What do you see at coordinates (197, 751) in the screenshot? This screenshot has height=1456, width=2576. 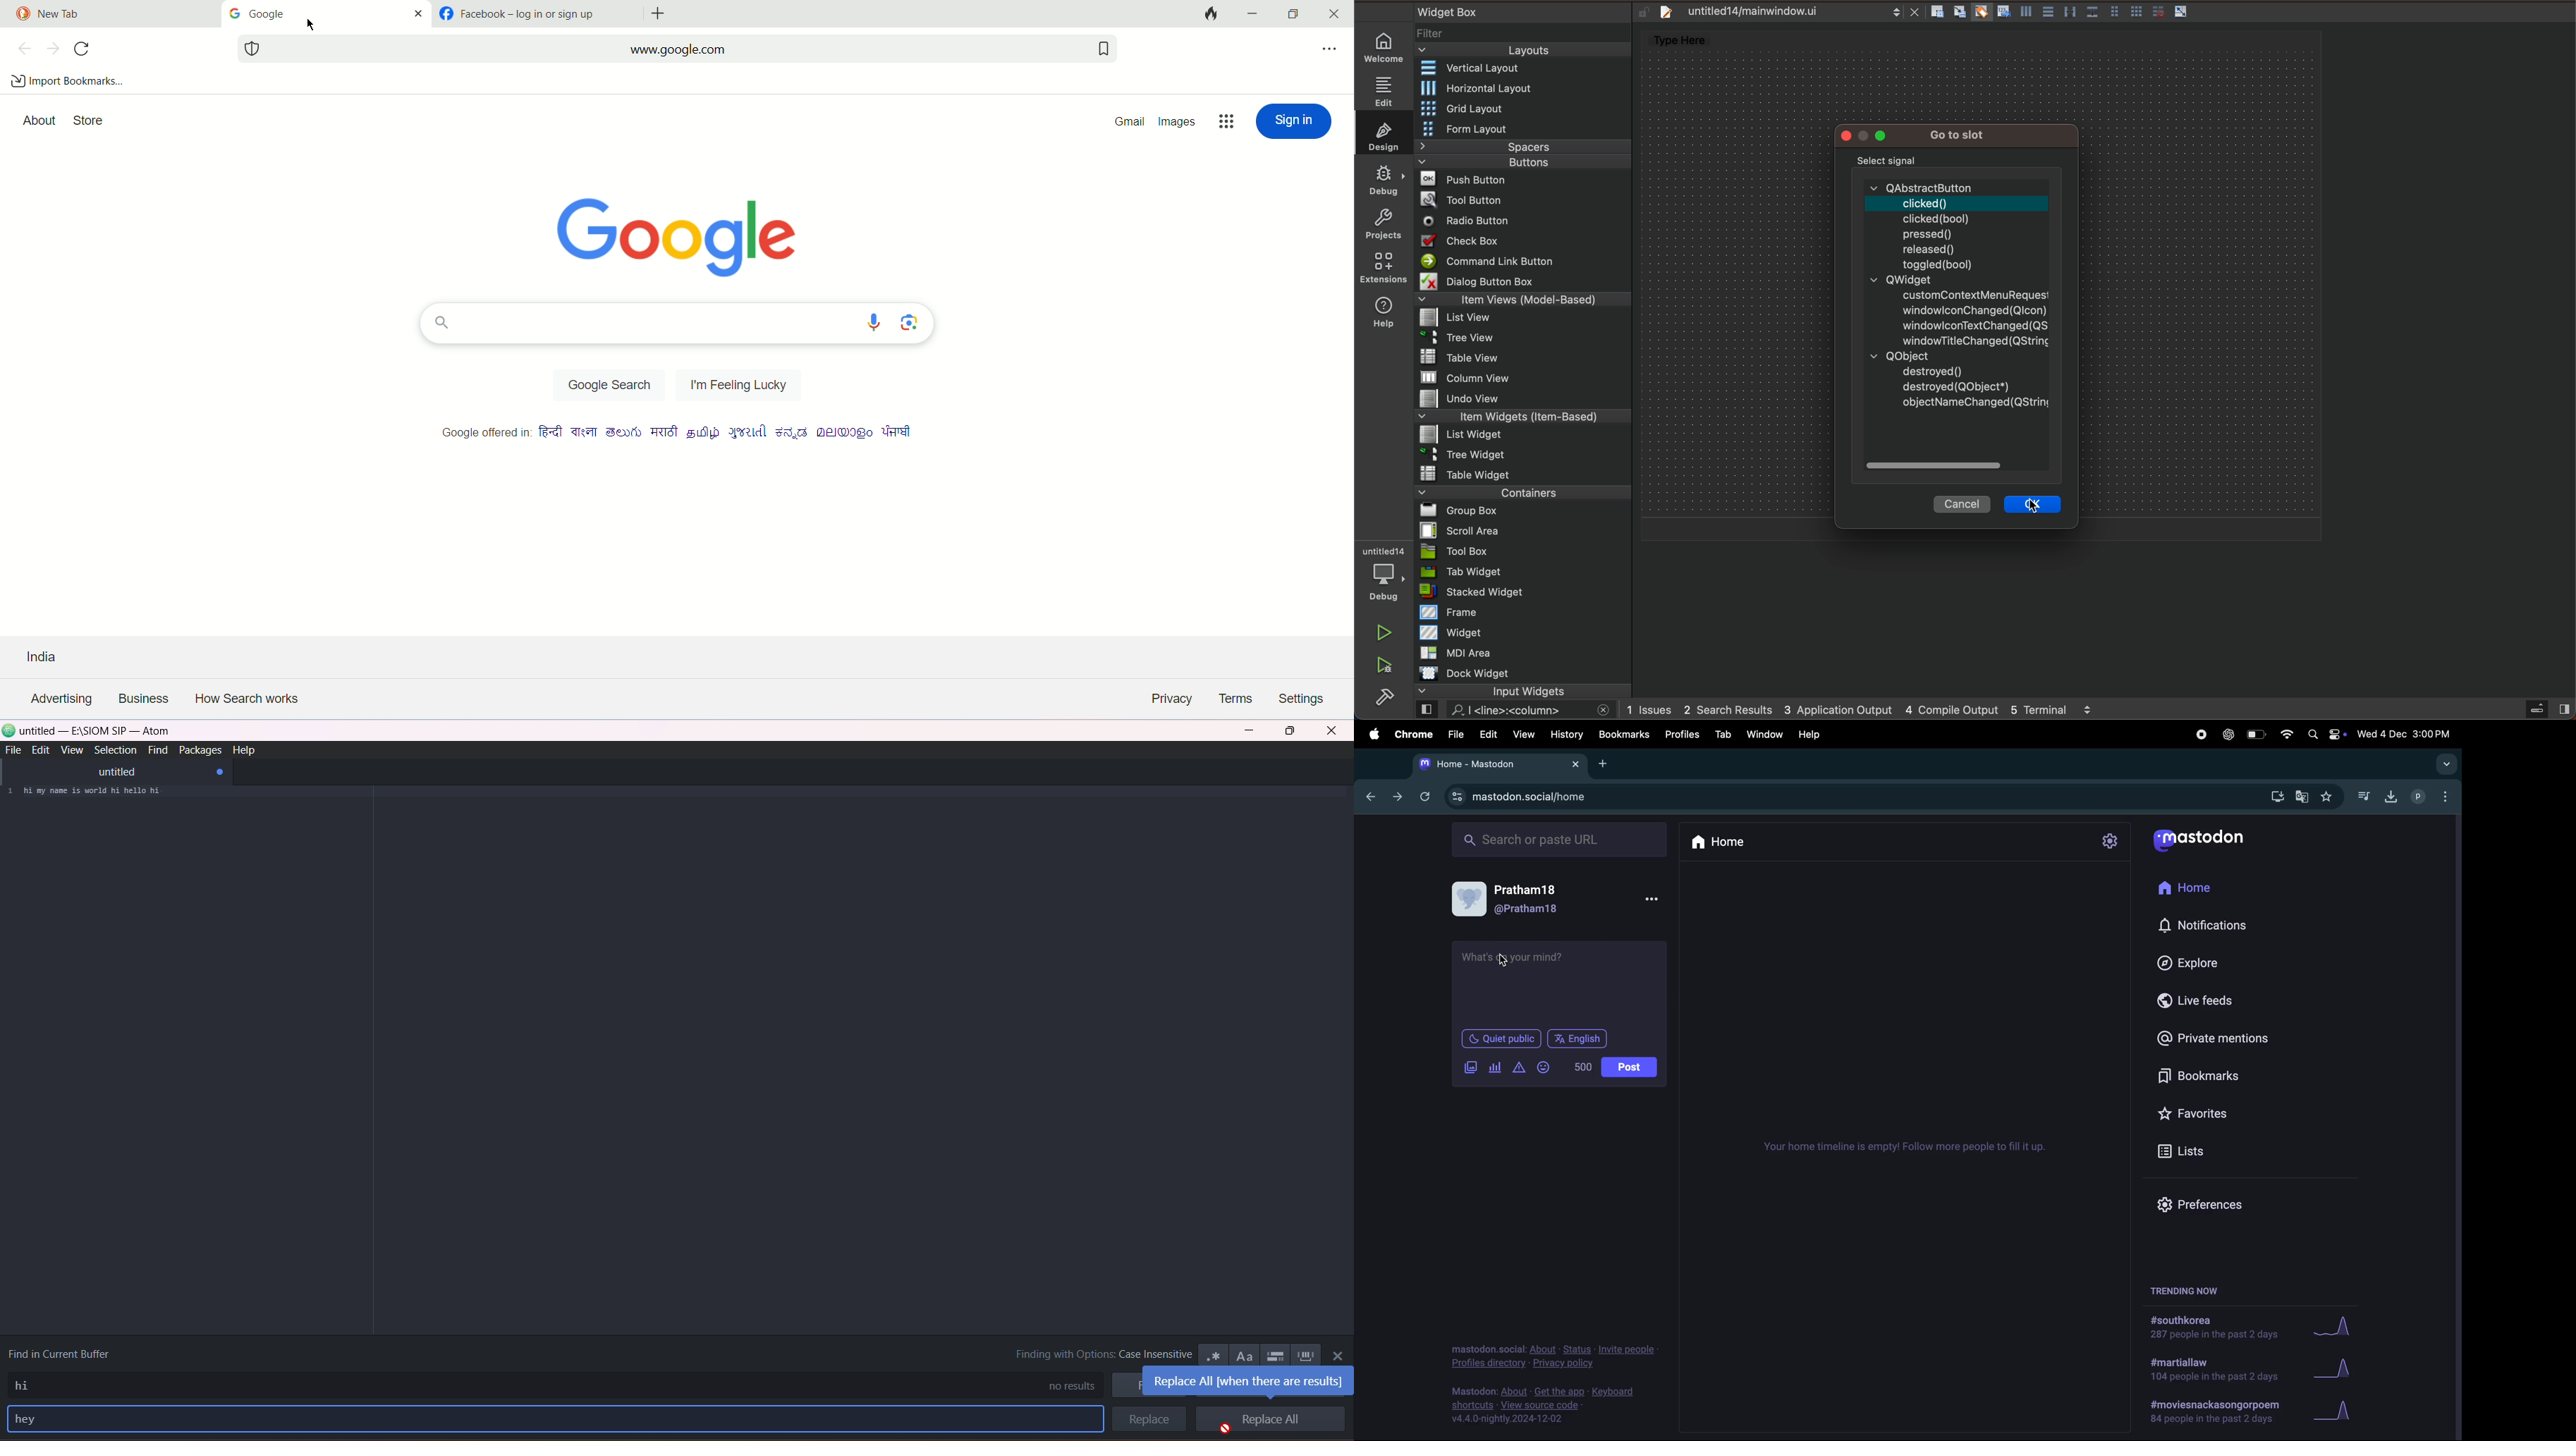 I see `packages` at bounding box center [197, 751].